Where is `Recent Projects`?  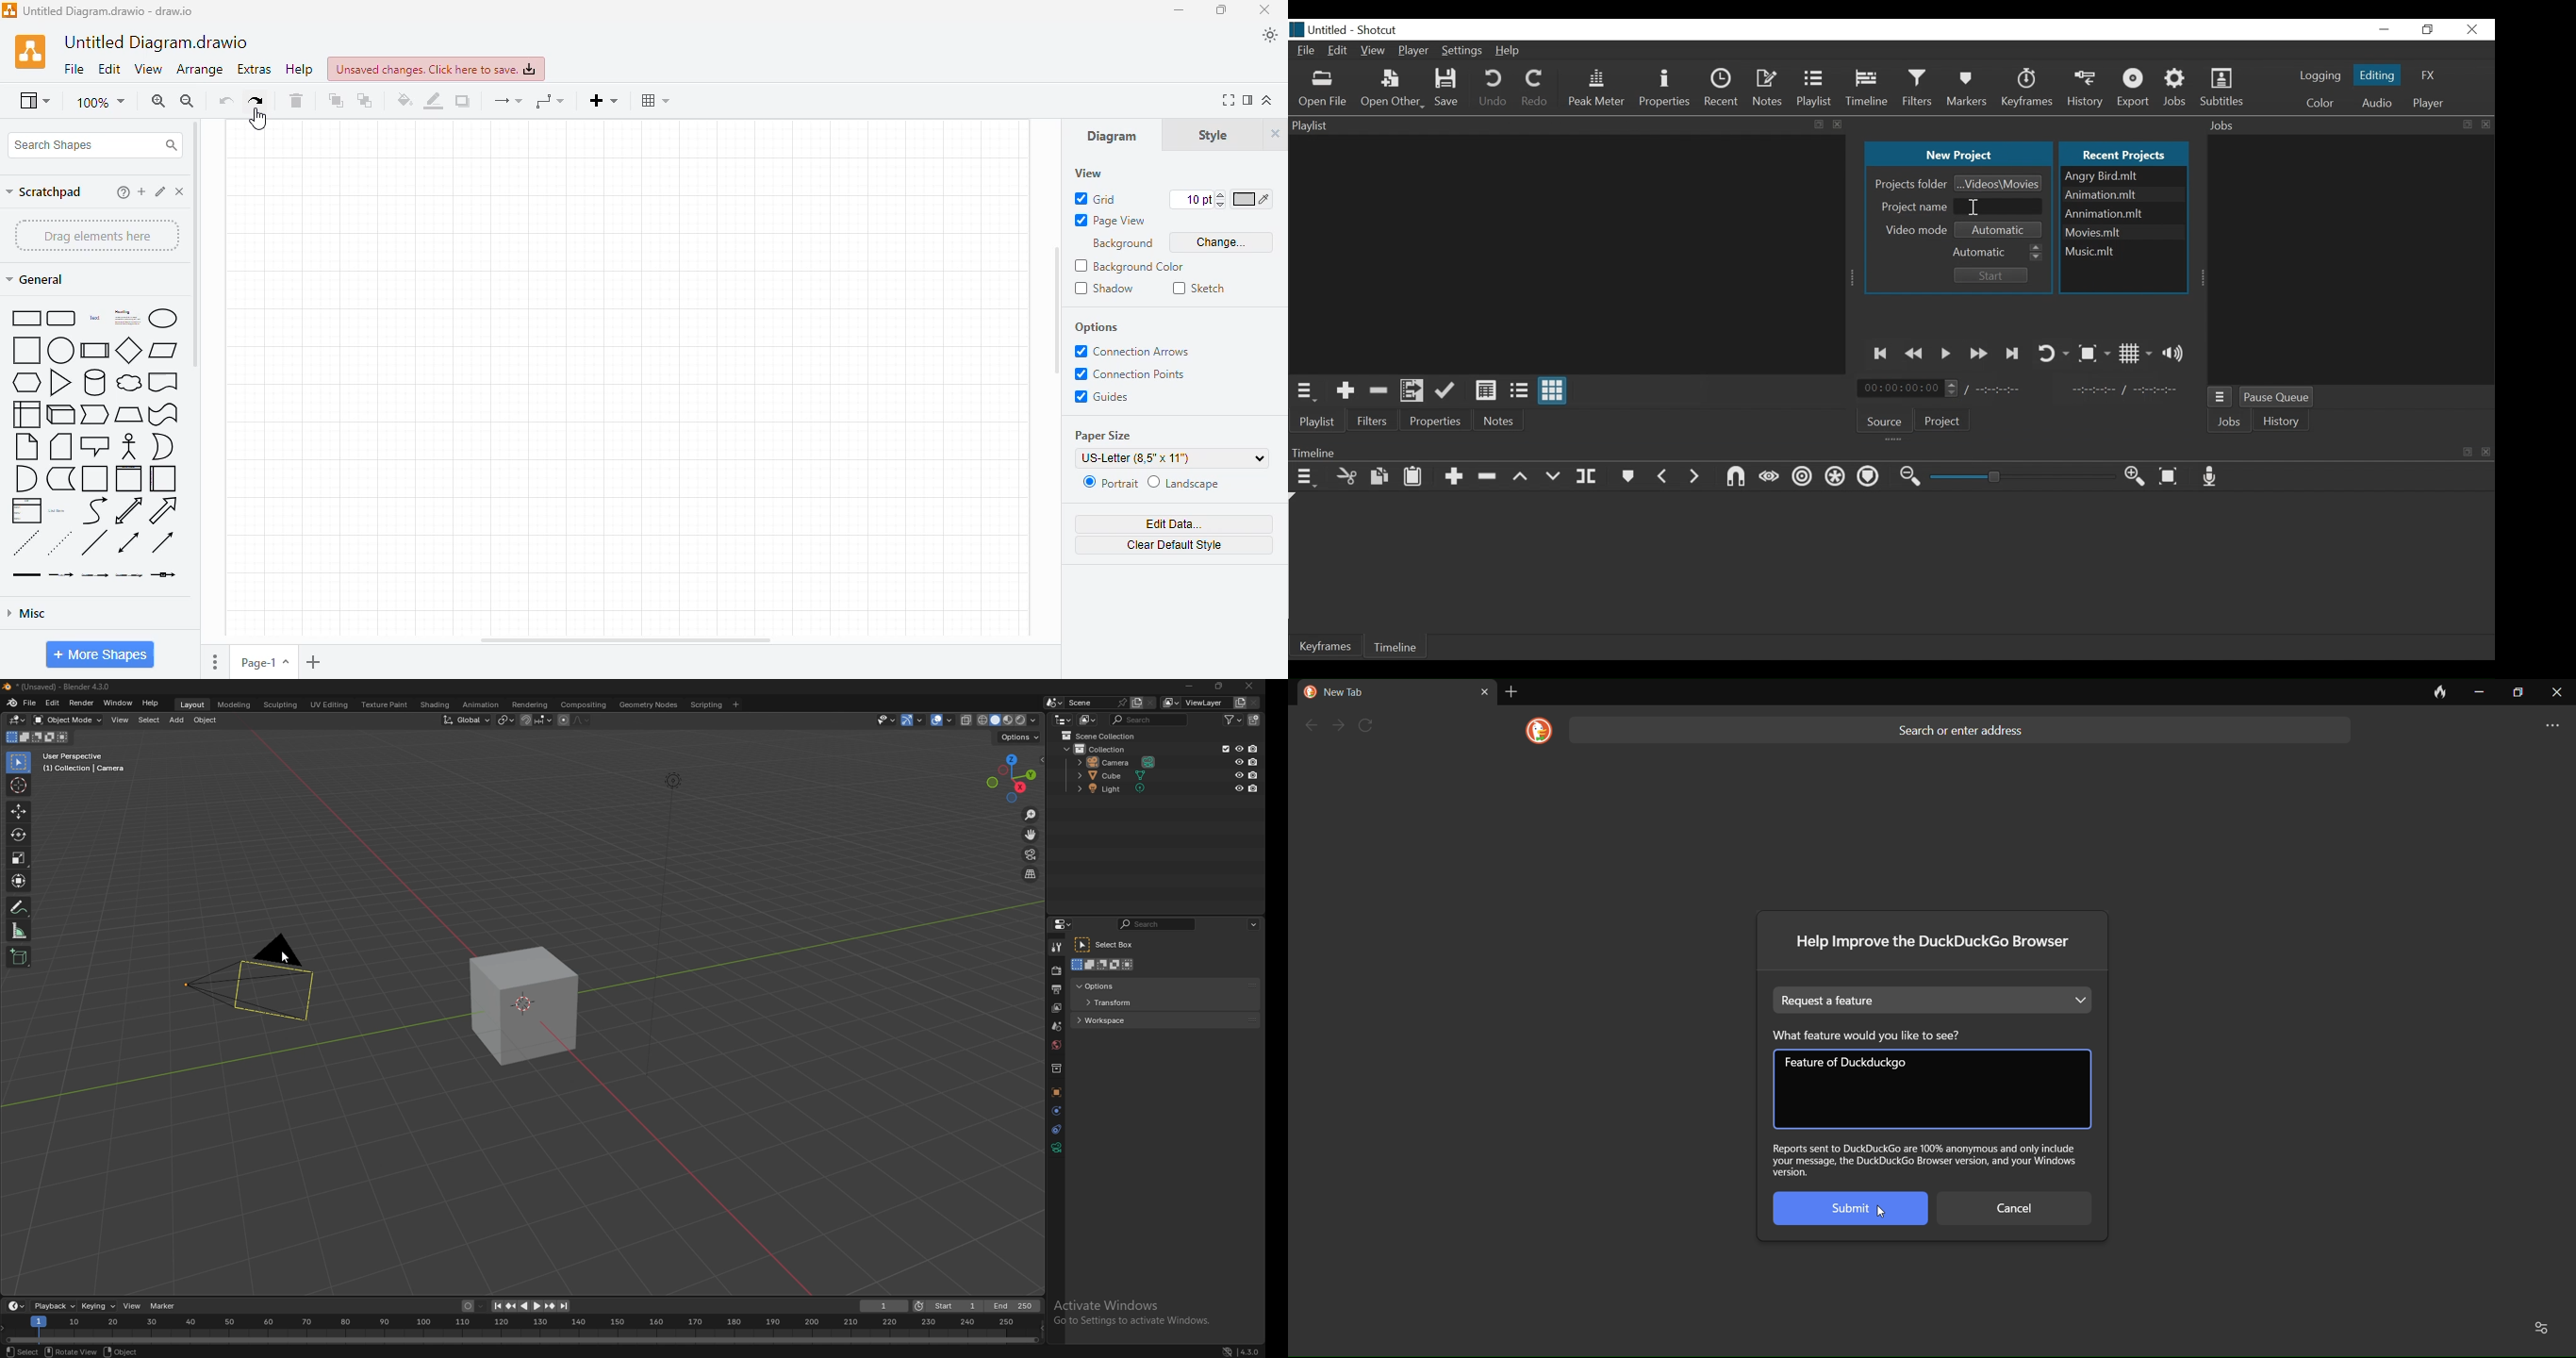 Recent Projects is located at coordinates (2127, 153).